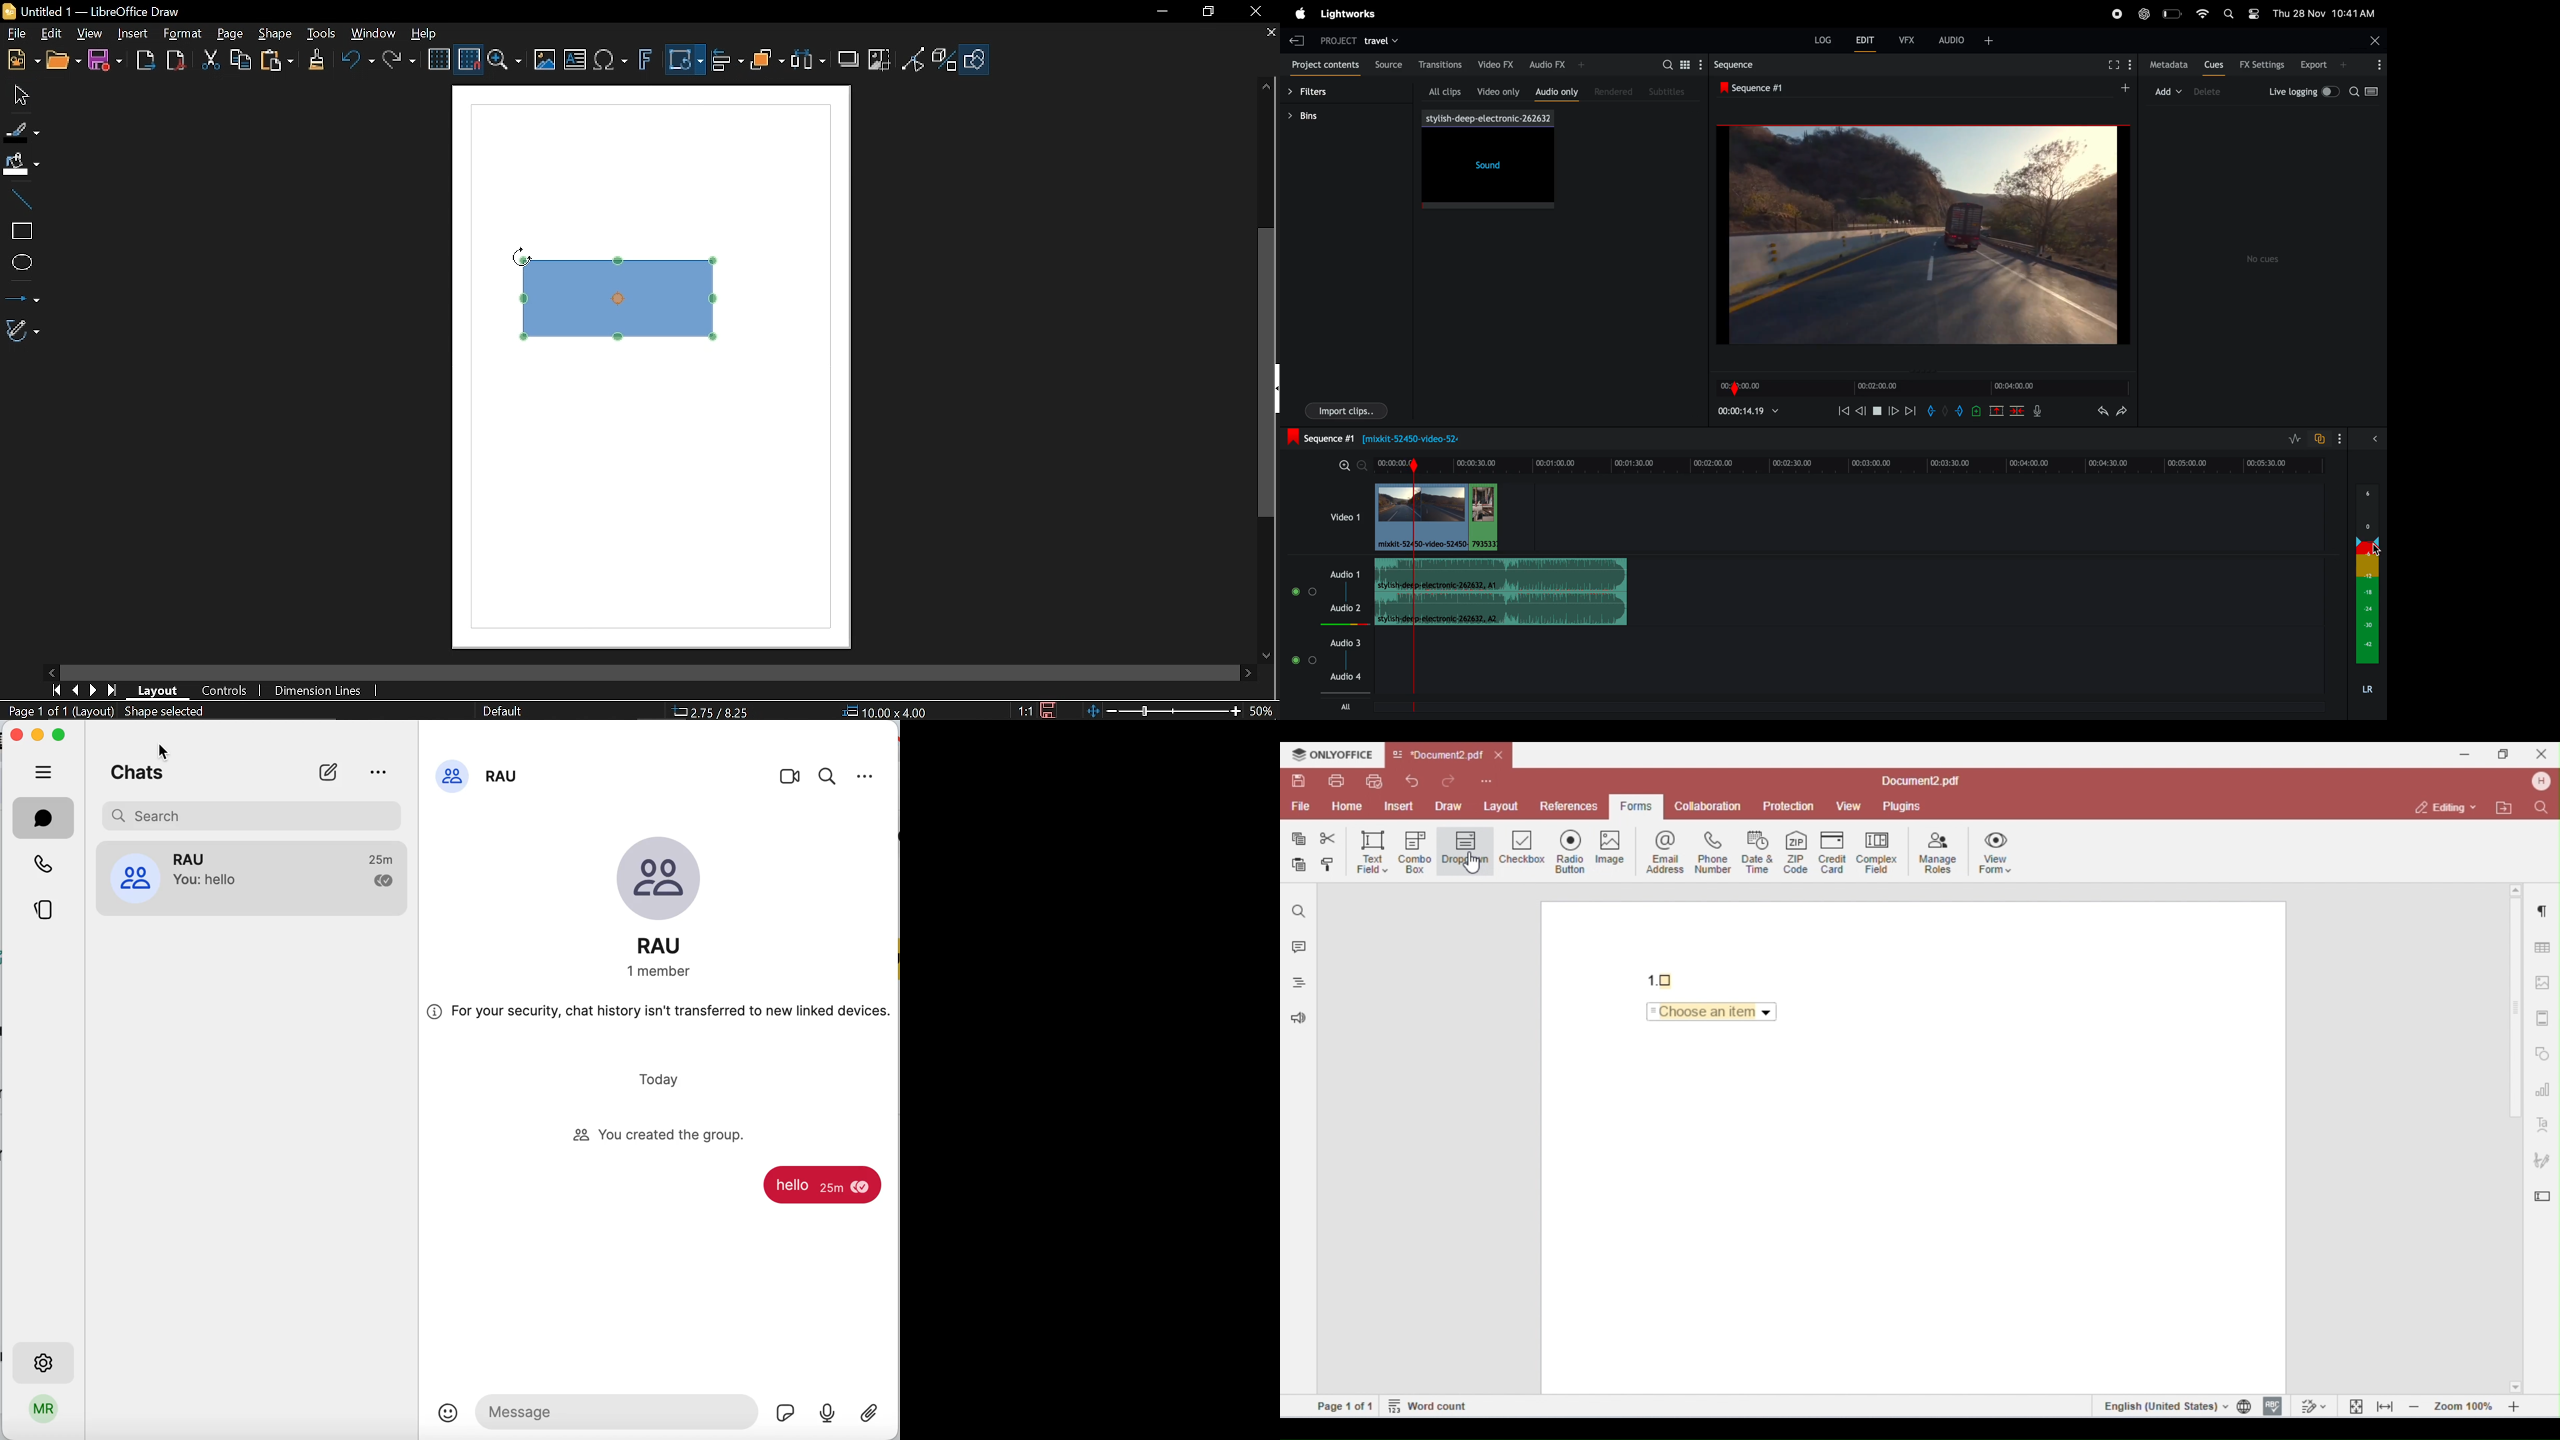 This screenshot has width=2576, height=1456. Describe the element at coordinates (728, 63) in the screenshot. I see `Align` at that location.